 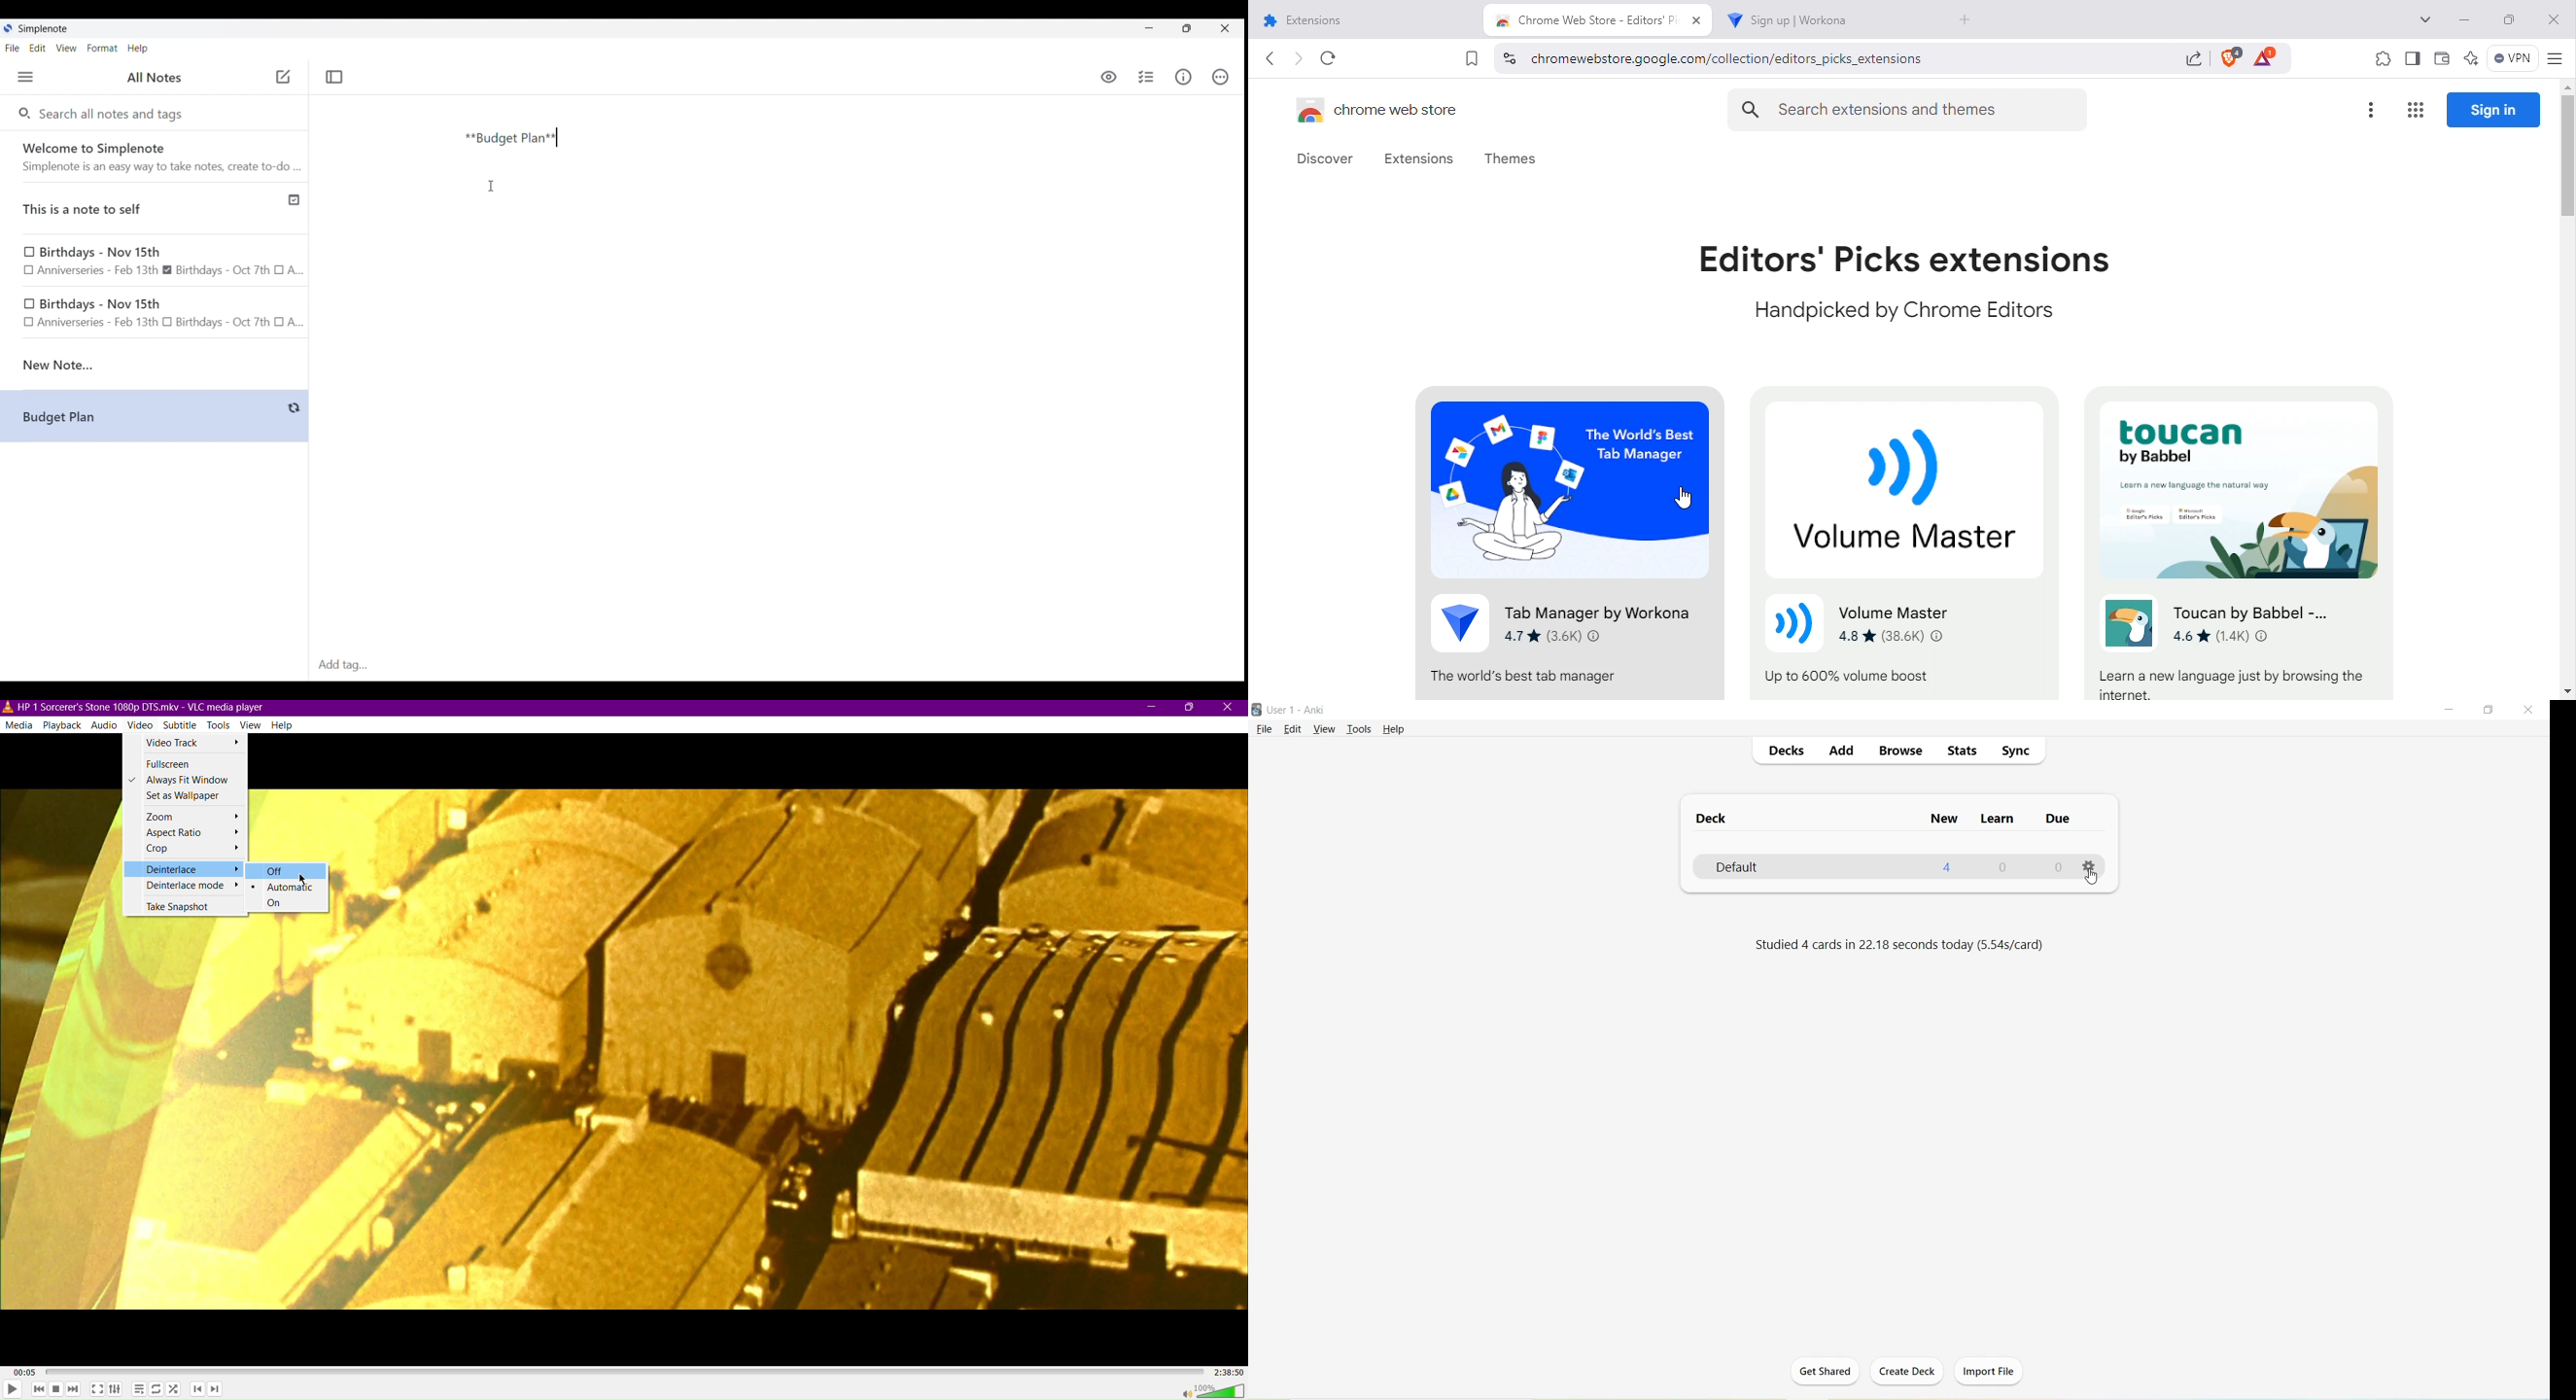 What do you see at coordinates (2088, 864) in the screenshot?
I see `Options` at bounding box center [2088, 864].